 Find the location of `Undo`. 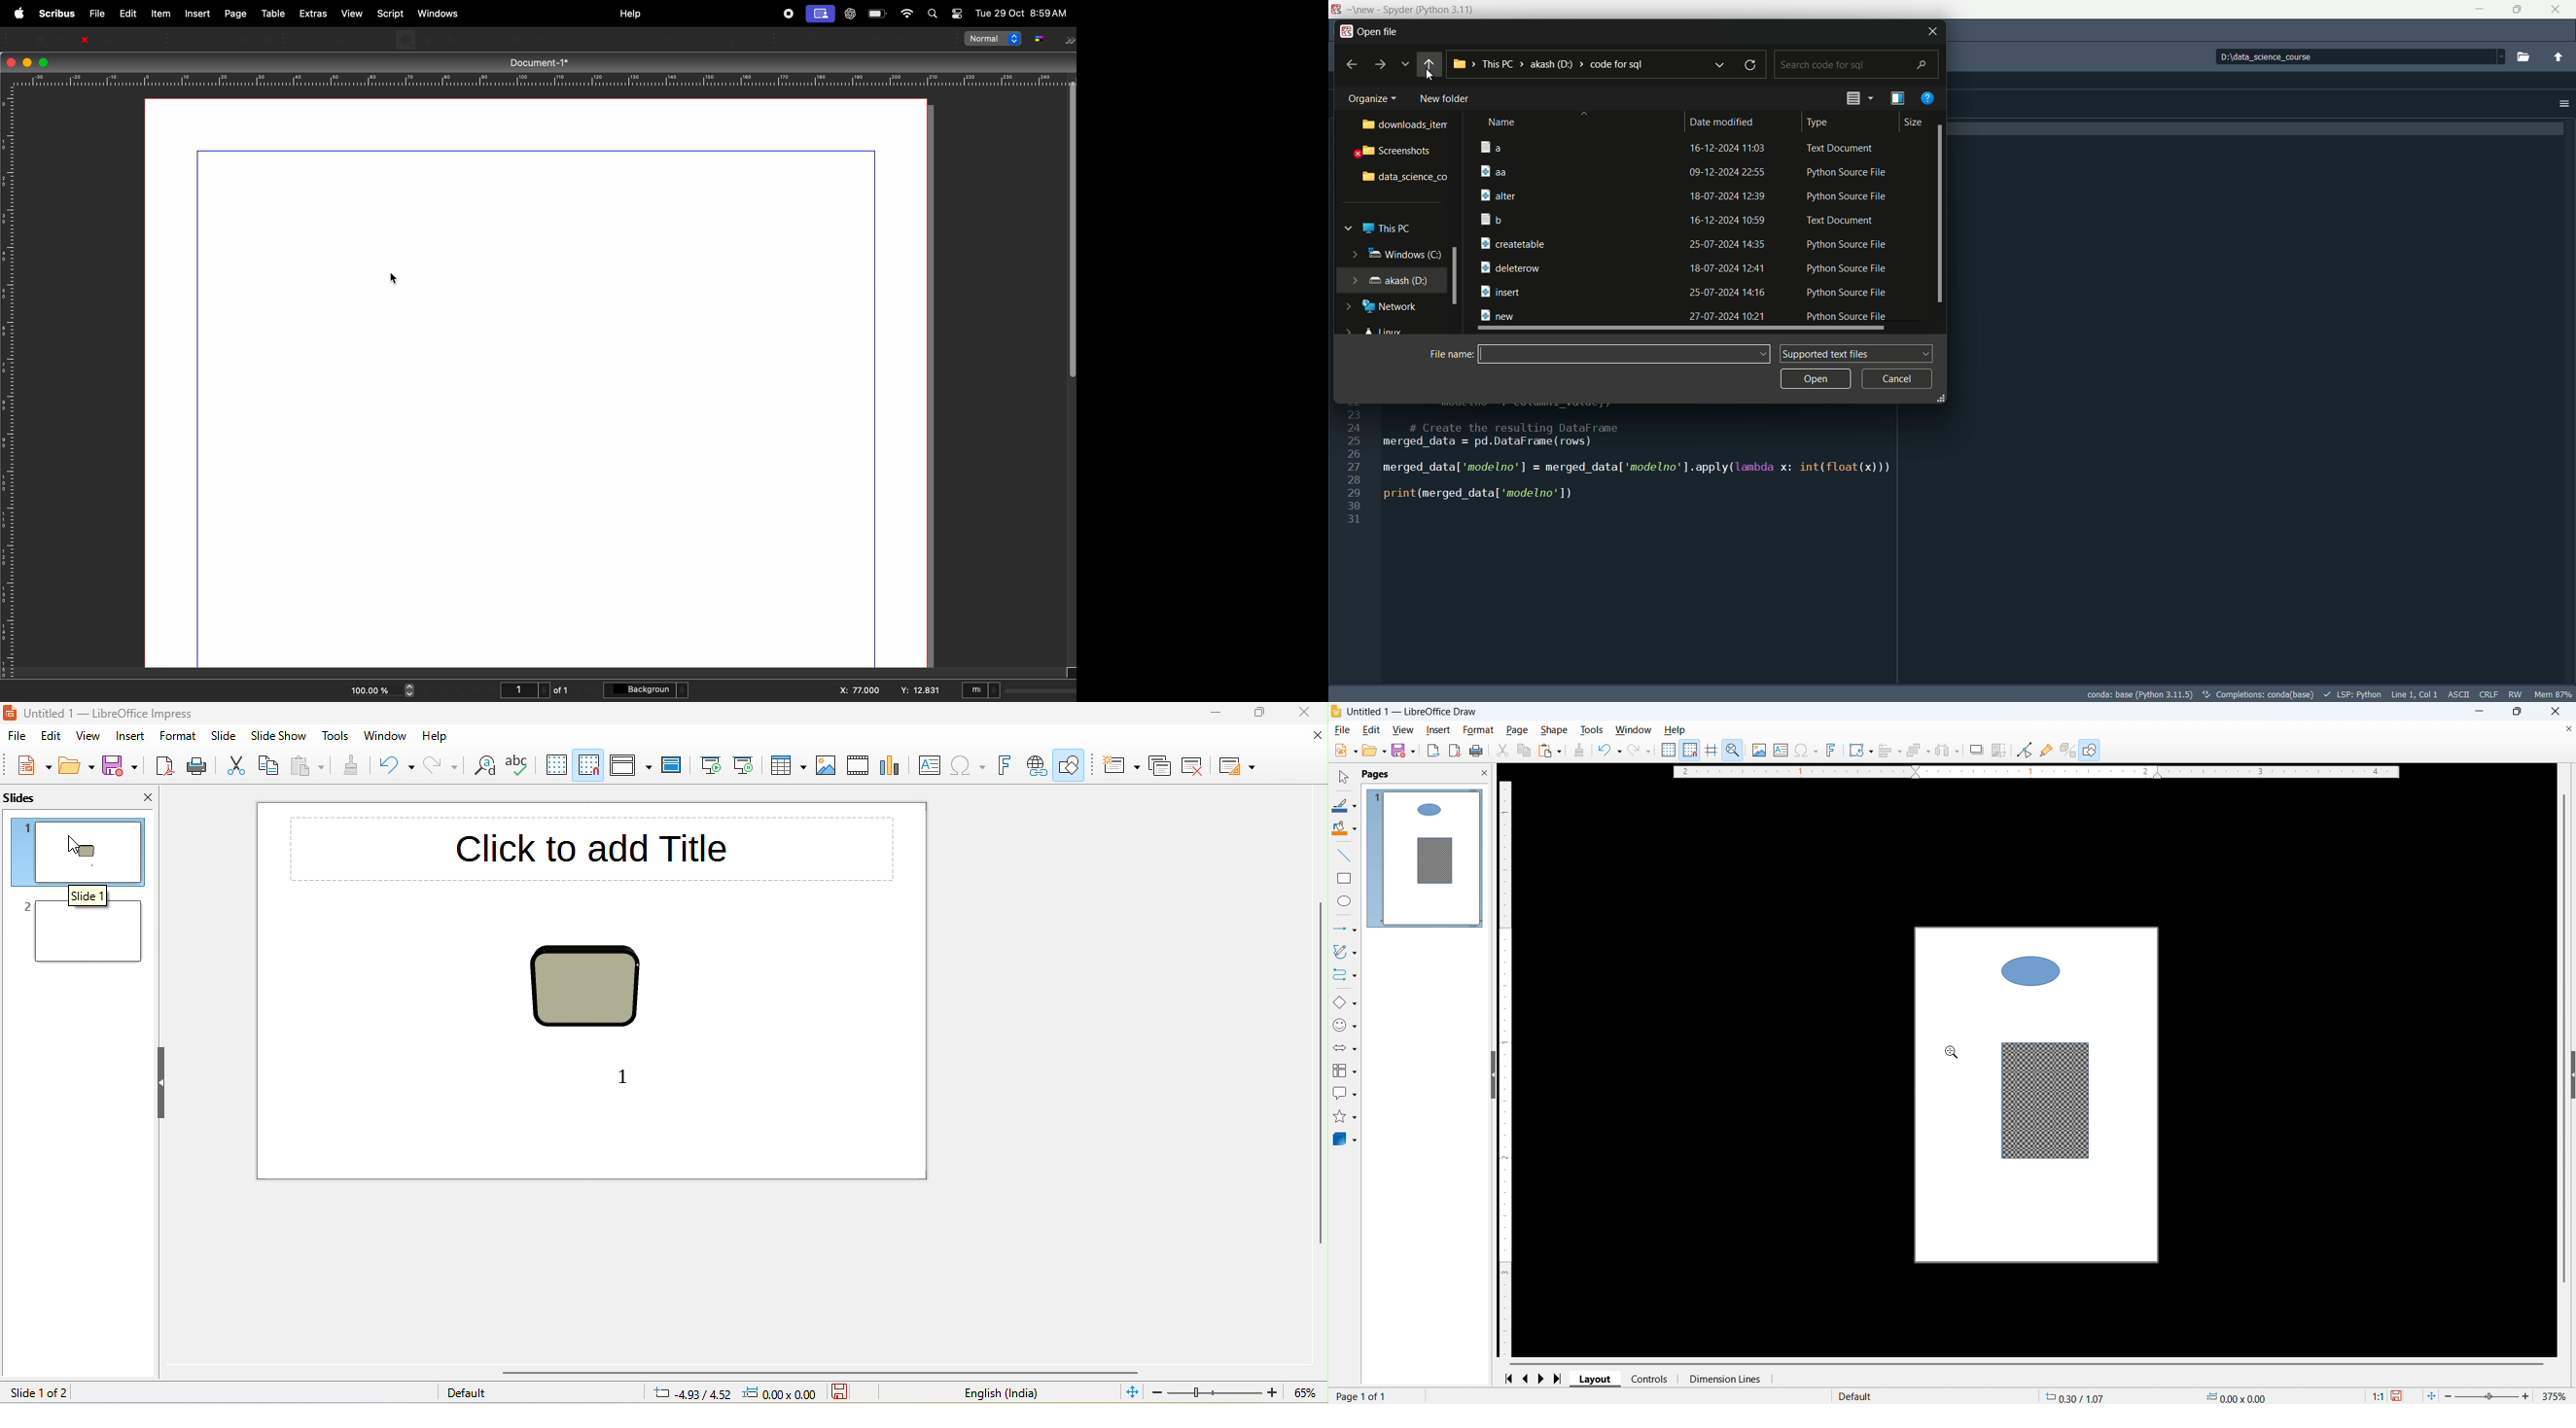

Undo is located at coordinates (180, 38).